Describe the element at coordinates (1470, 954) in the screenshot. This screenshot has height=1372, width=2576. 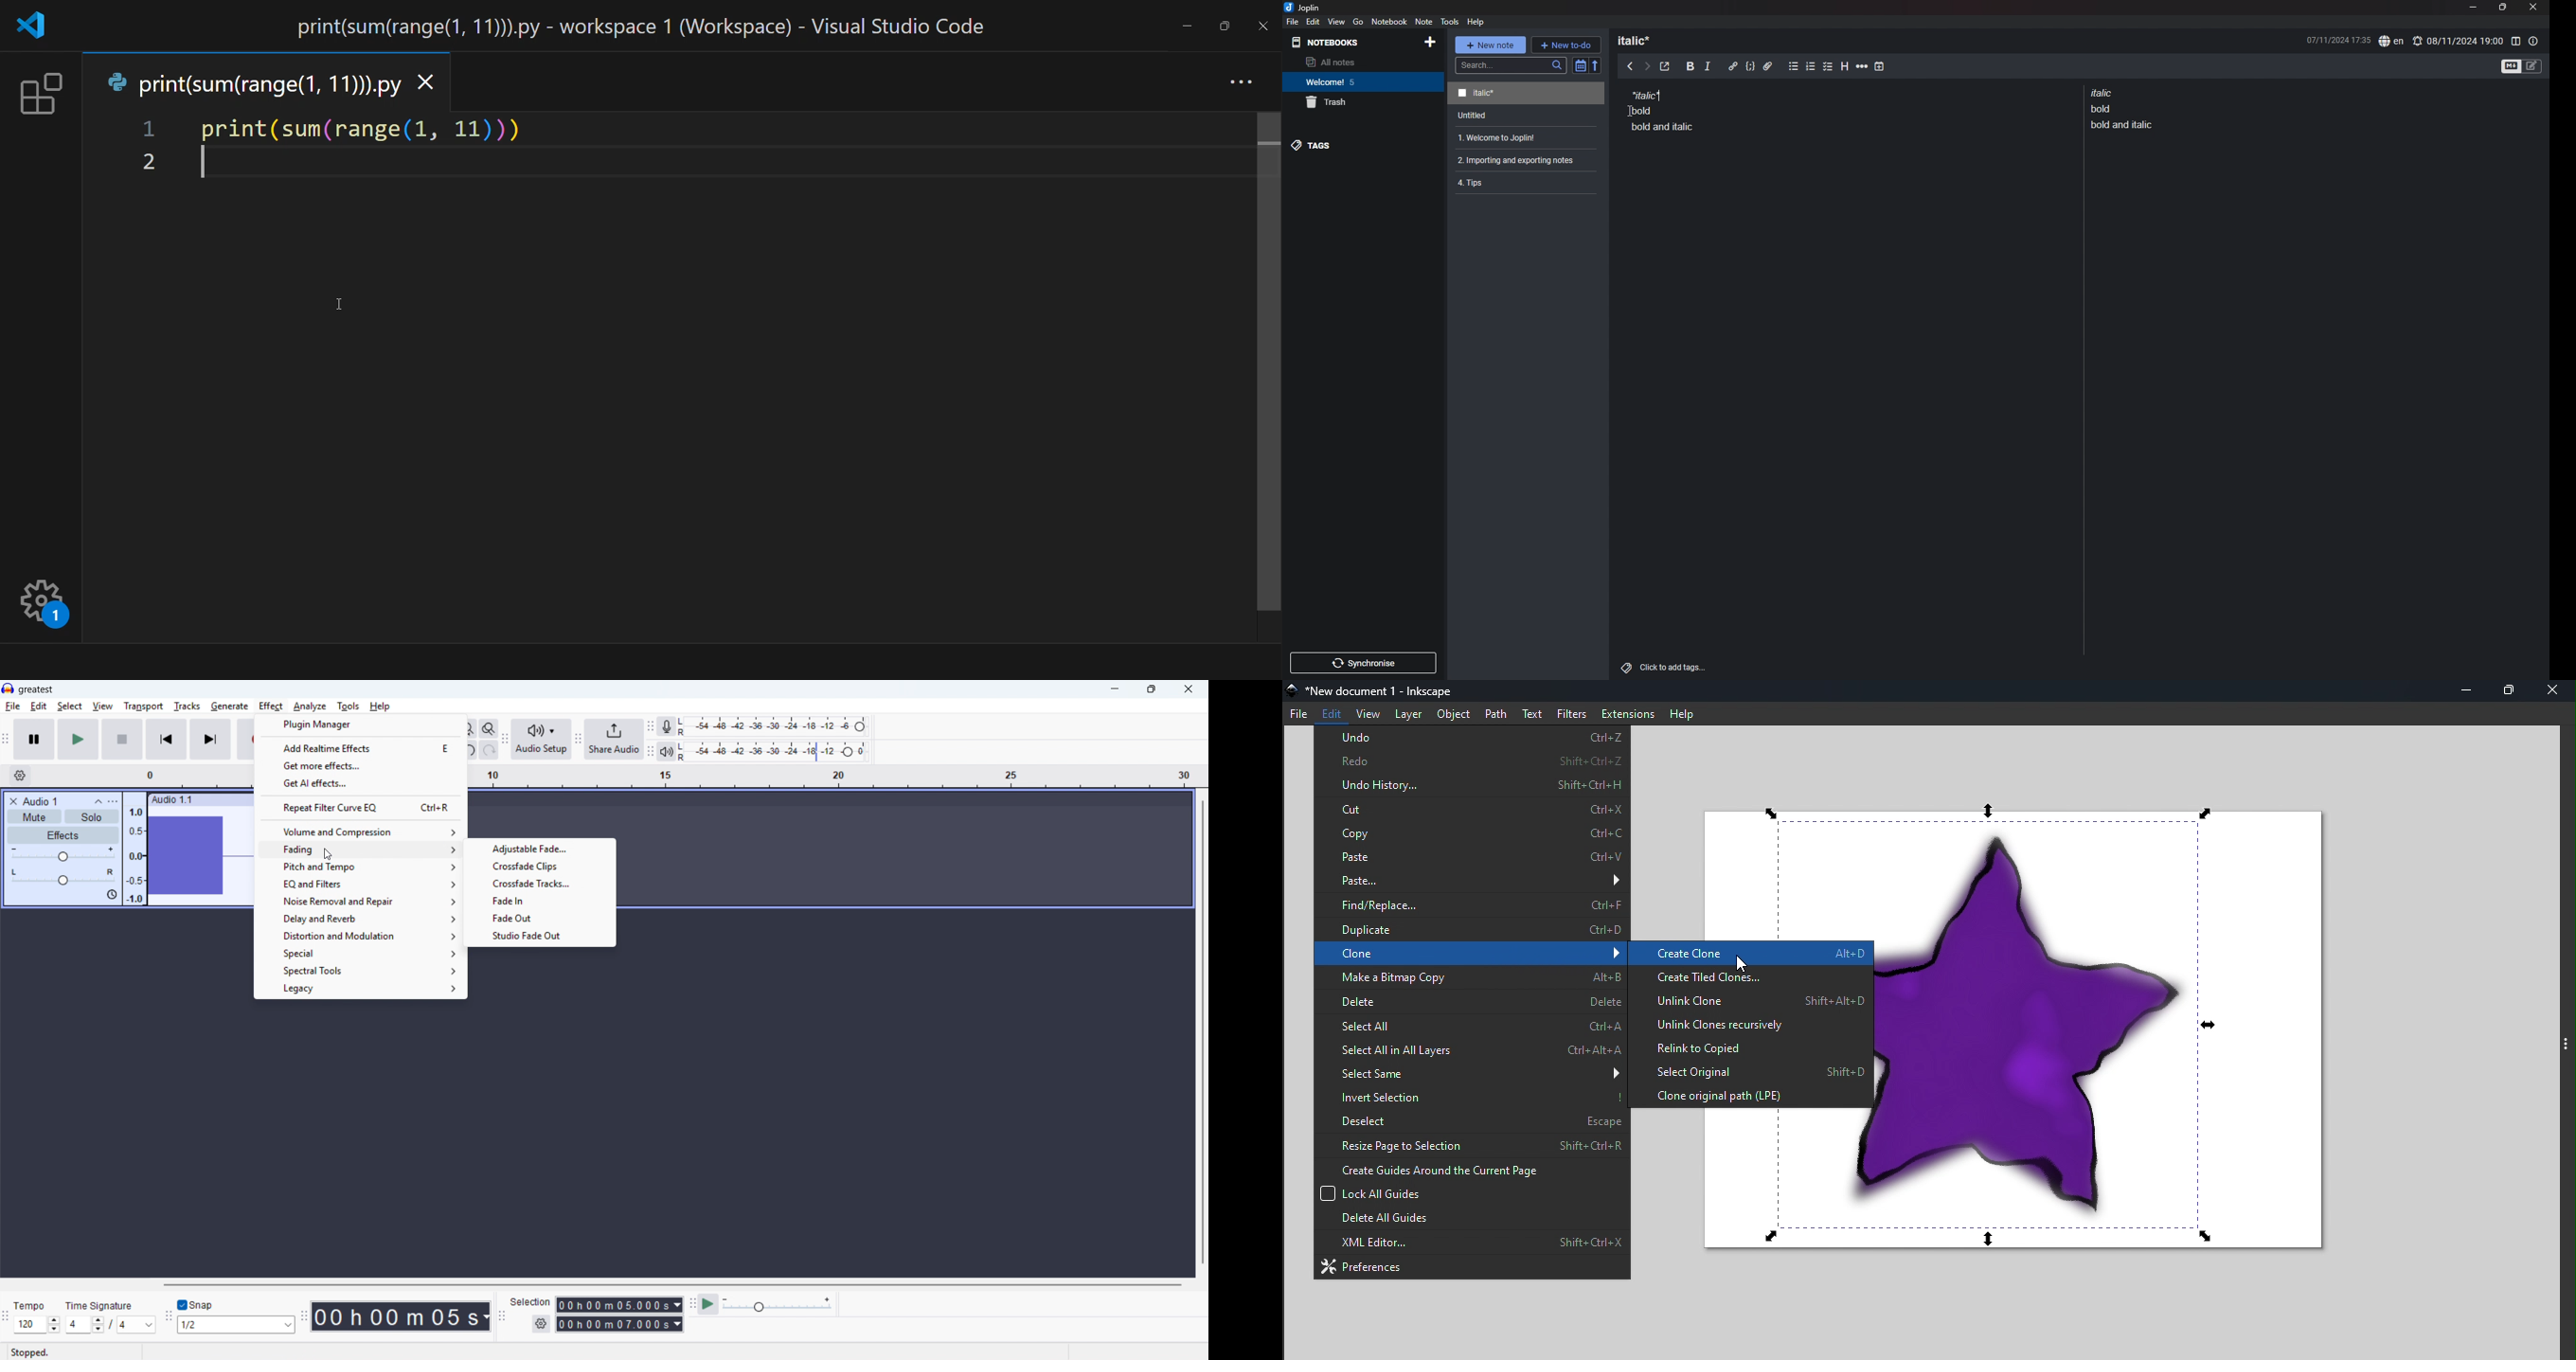
I see `clone` at that location.